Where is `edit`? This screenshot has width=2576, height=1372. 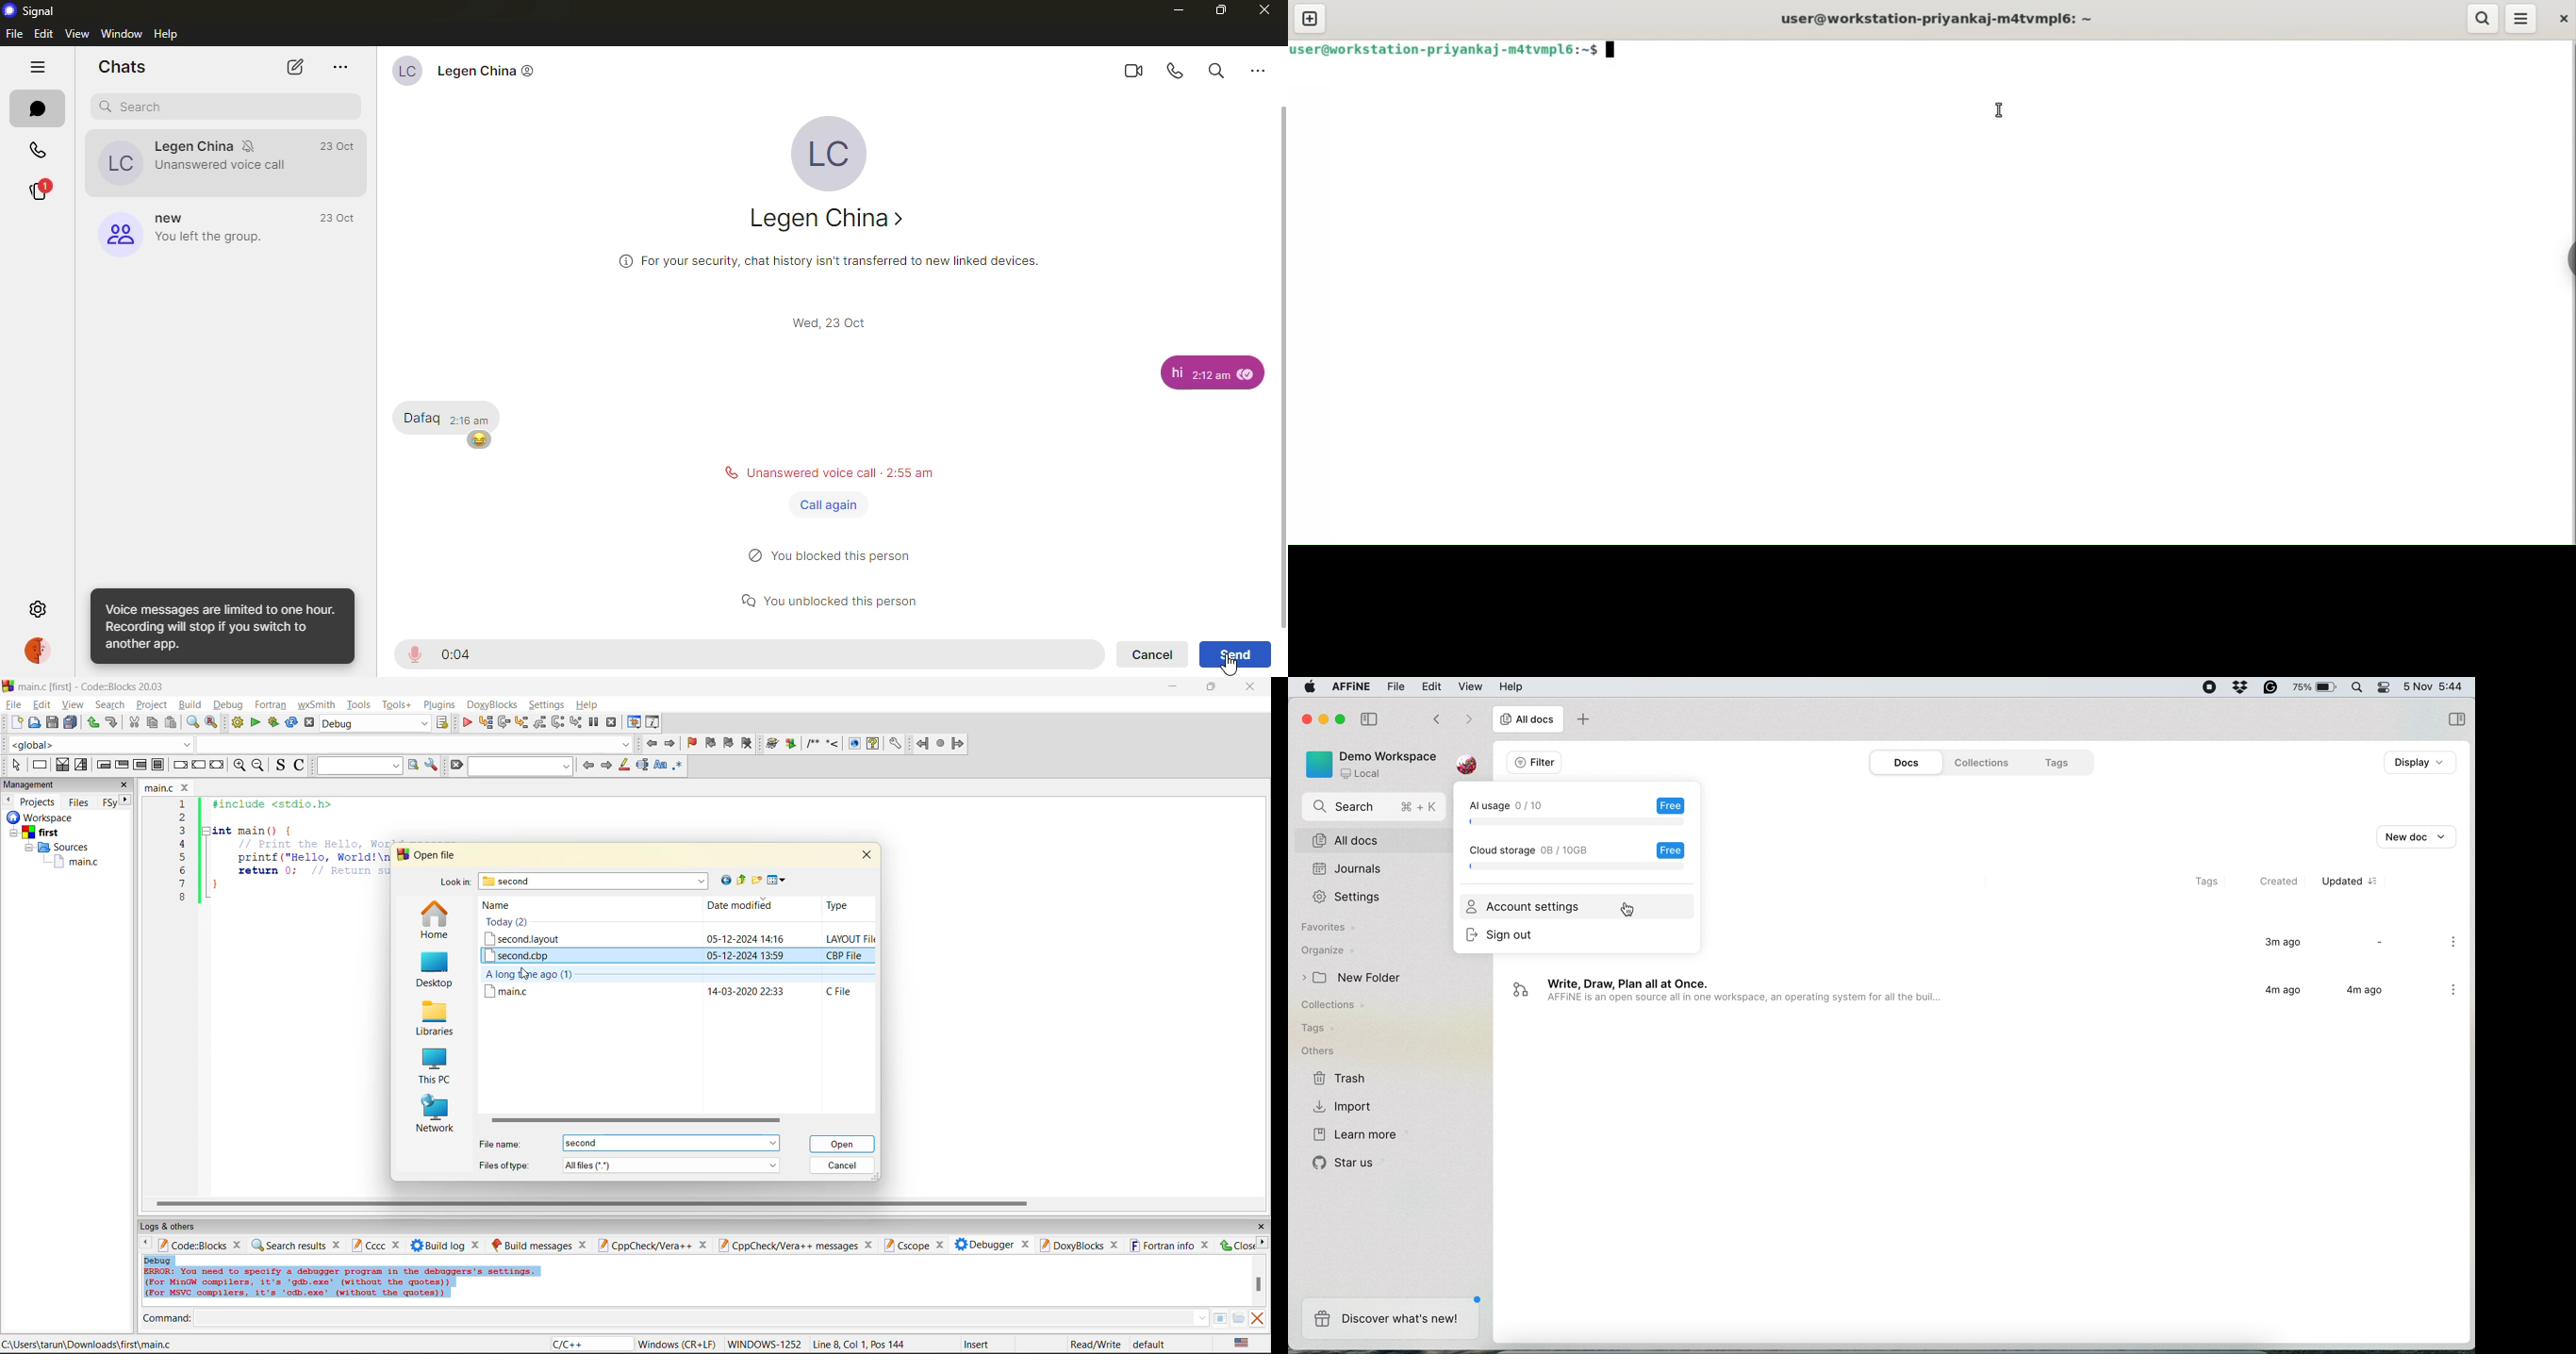 edit is located at coordinates (44, 705).